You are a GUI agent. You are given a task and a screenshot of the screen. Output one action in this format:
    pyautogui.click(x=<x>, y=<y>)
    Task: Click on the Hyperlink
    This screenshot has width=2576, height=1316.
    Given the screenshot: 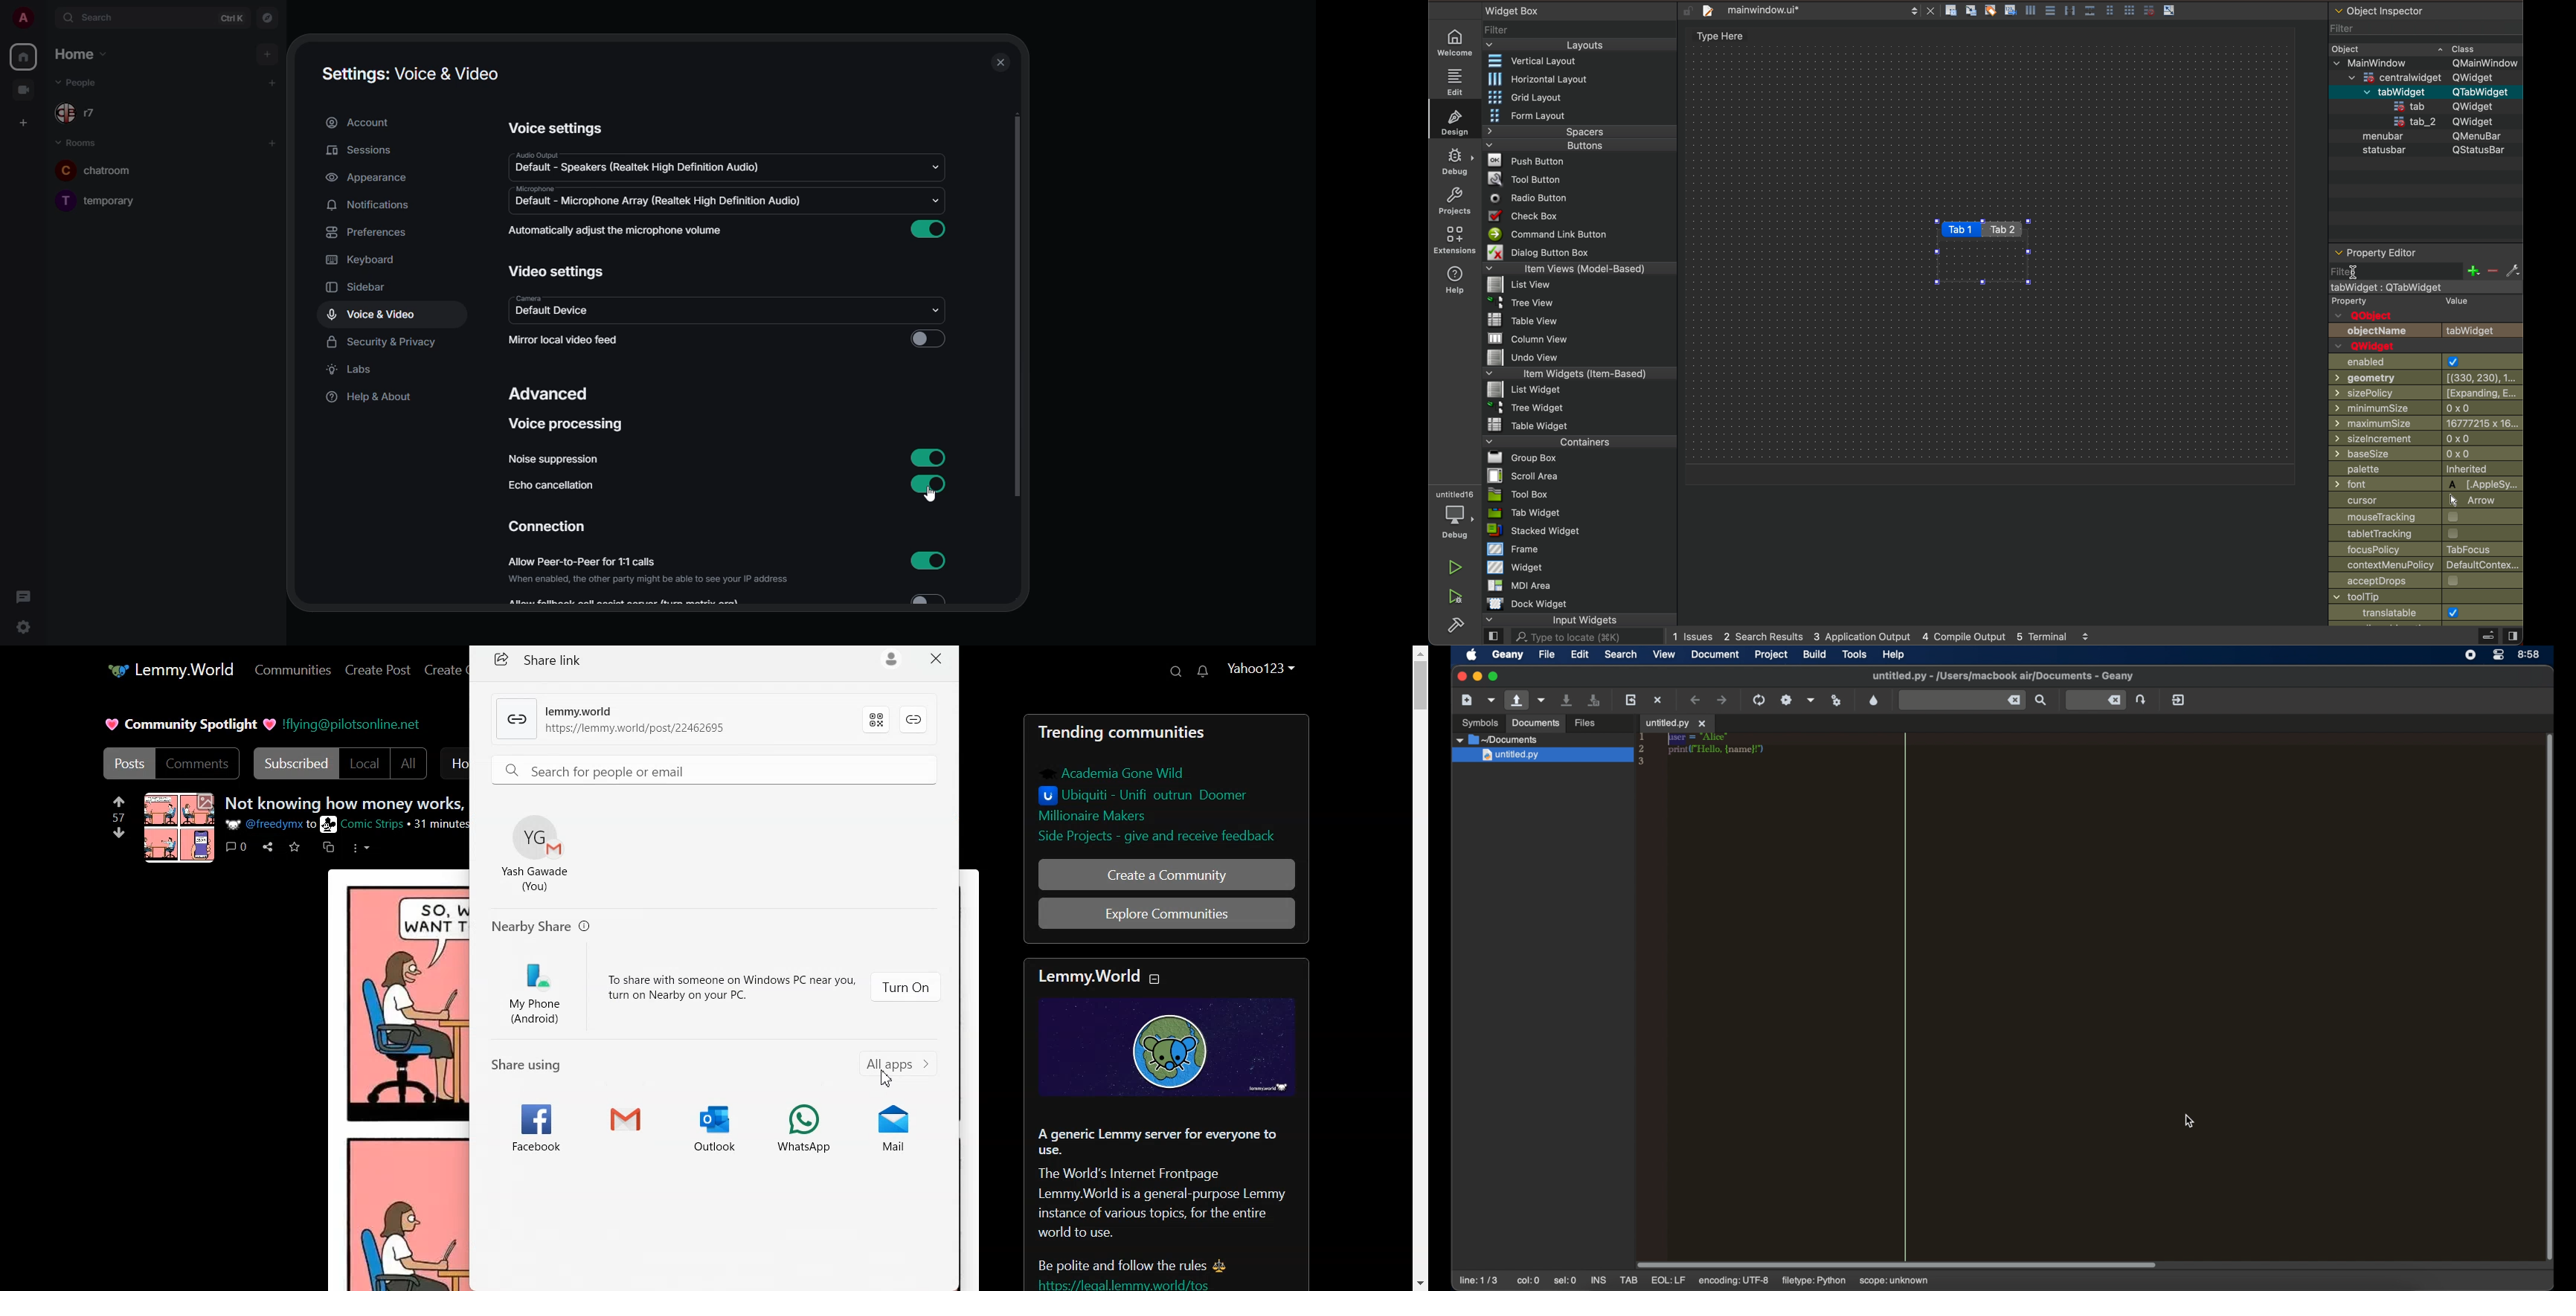 What is the action you would take?
    pyautogui.click(x=610, y=721)
    